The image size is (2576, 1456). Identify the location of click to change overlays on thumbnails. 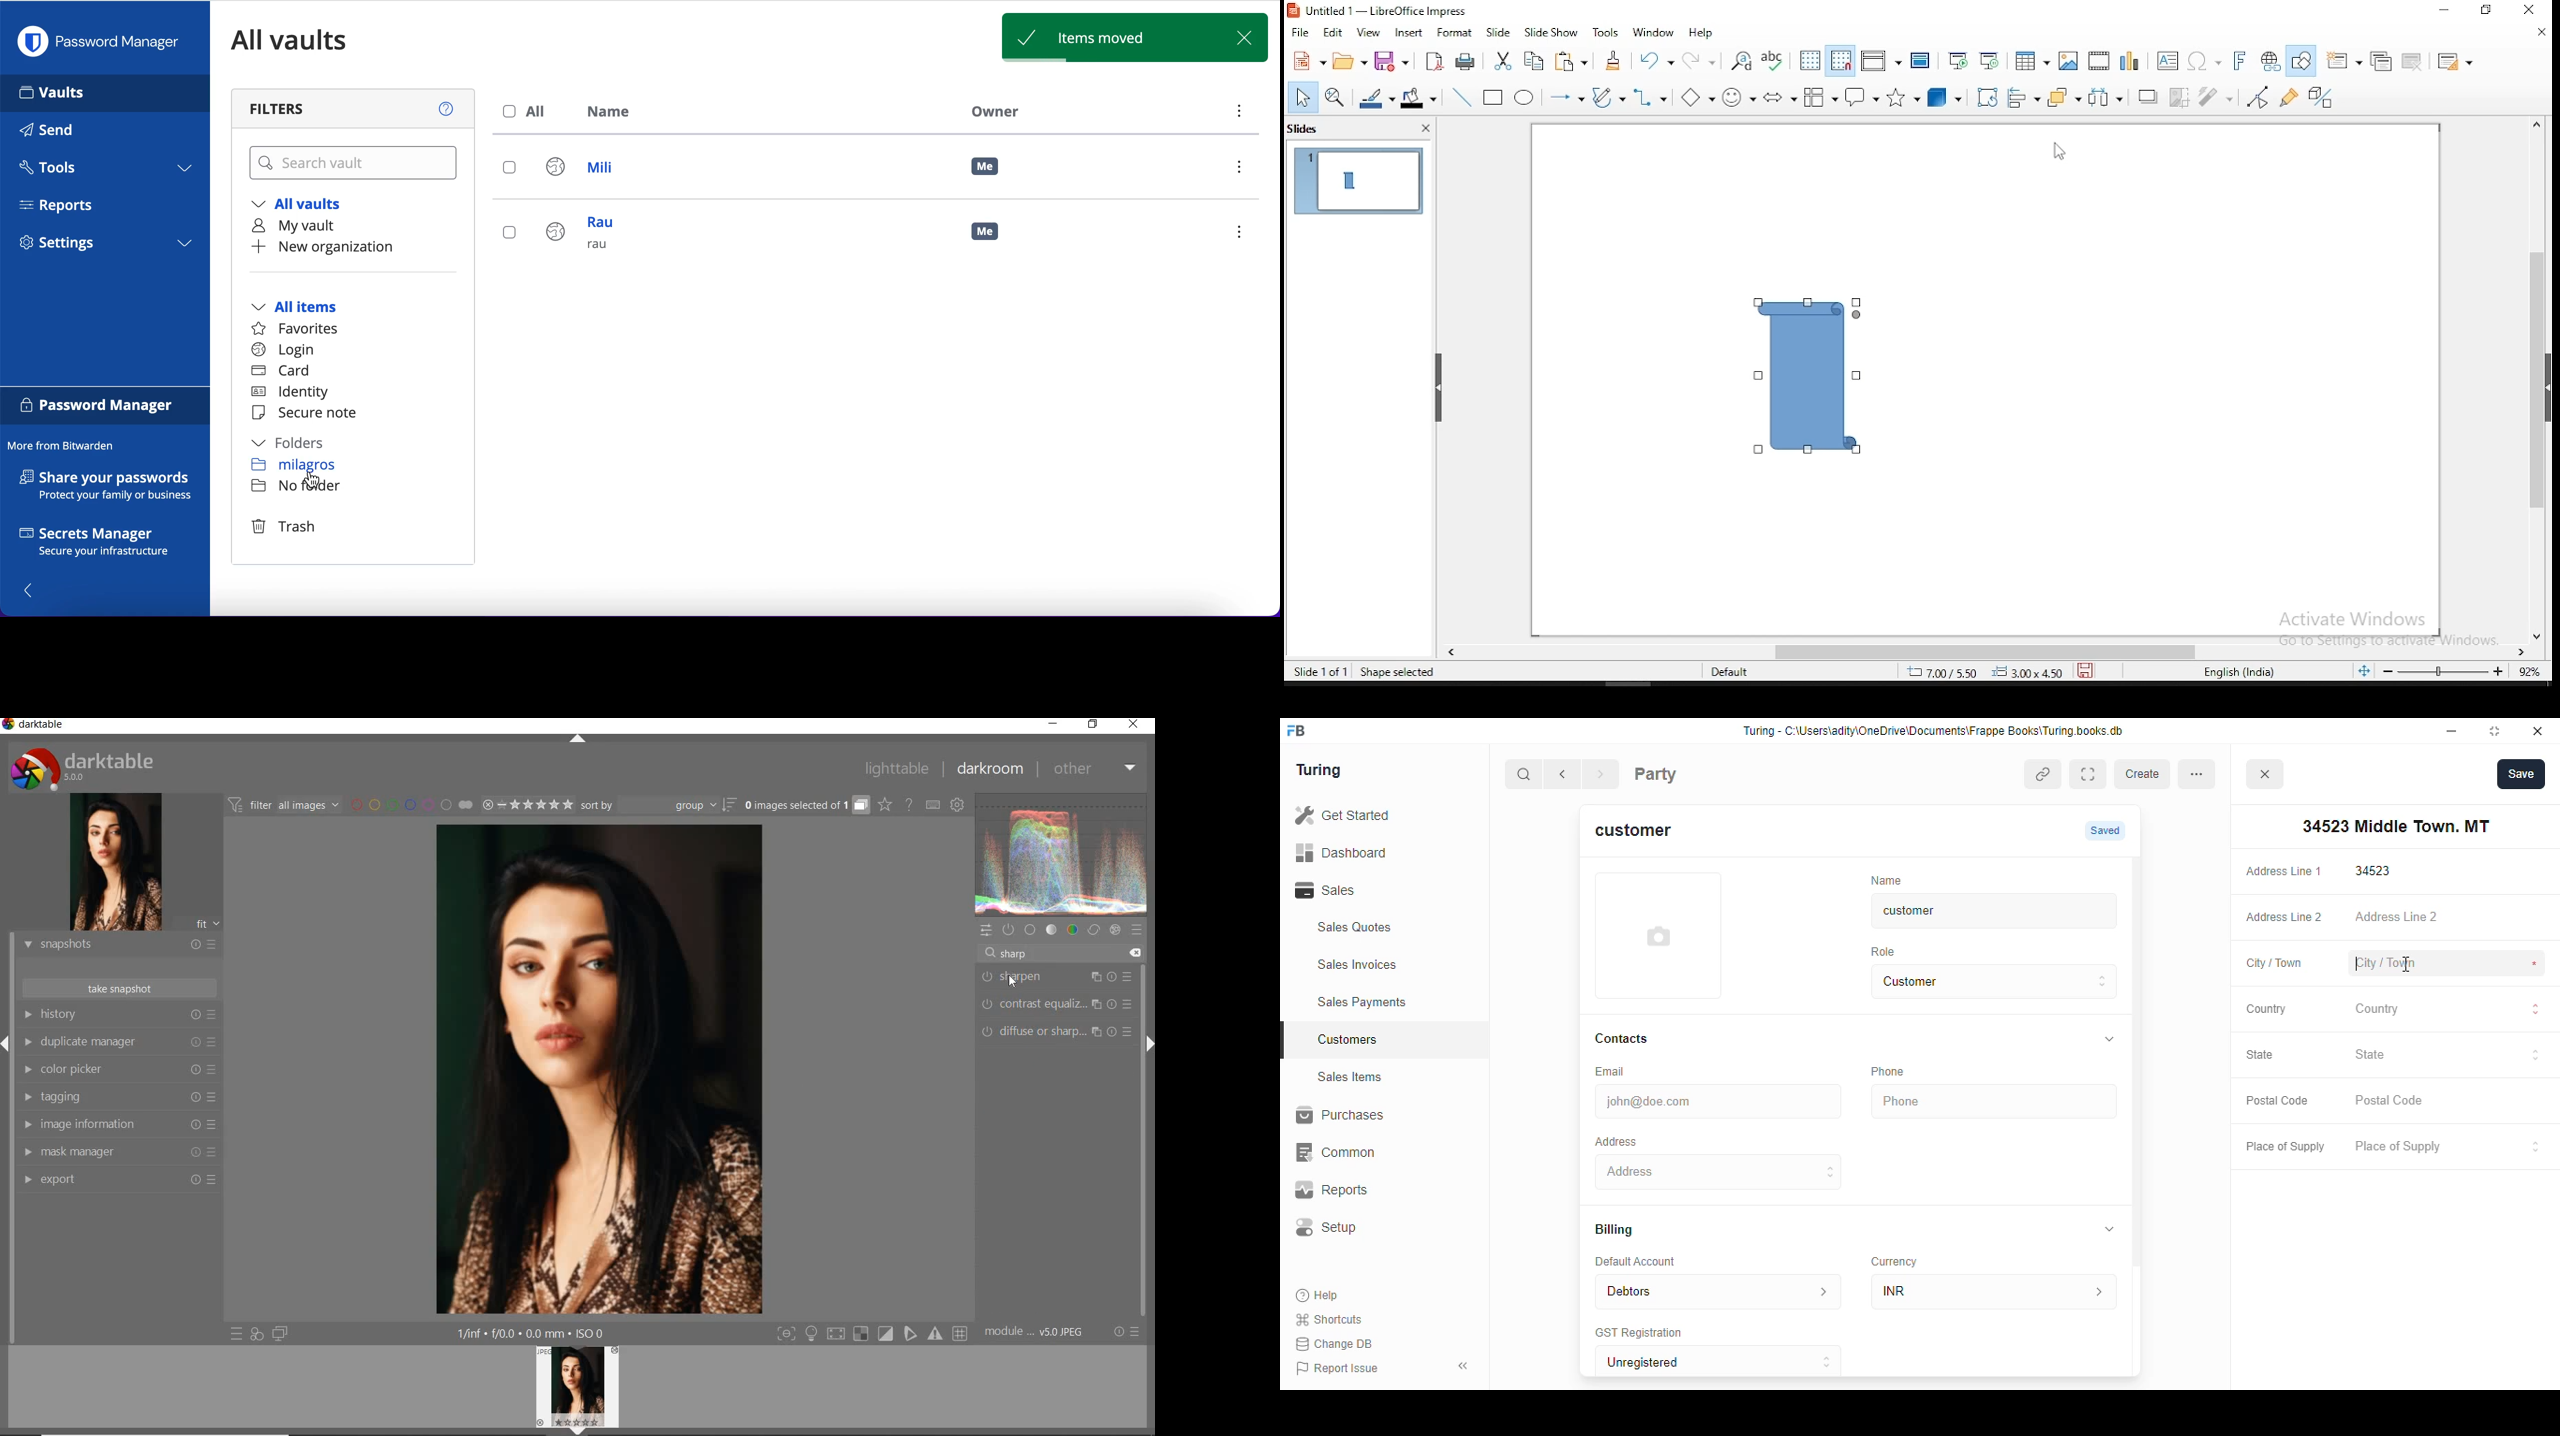
(886, 806).